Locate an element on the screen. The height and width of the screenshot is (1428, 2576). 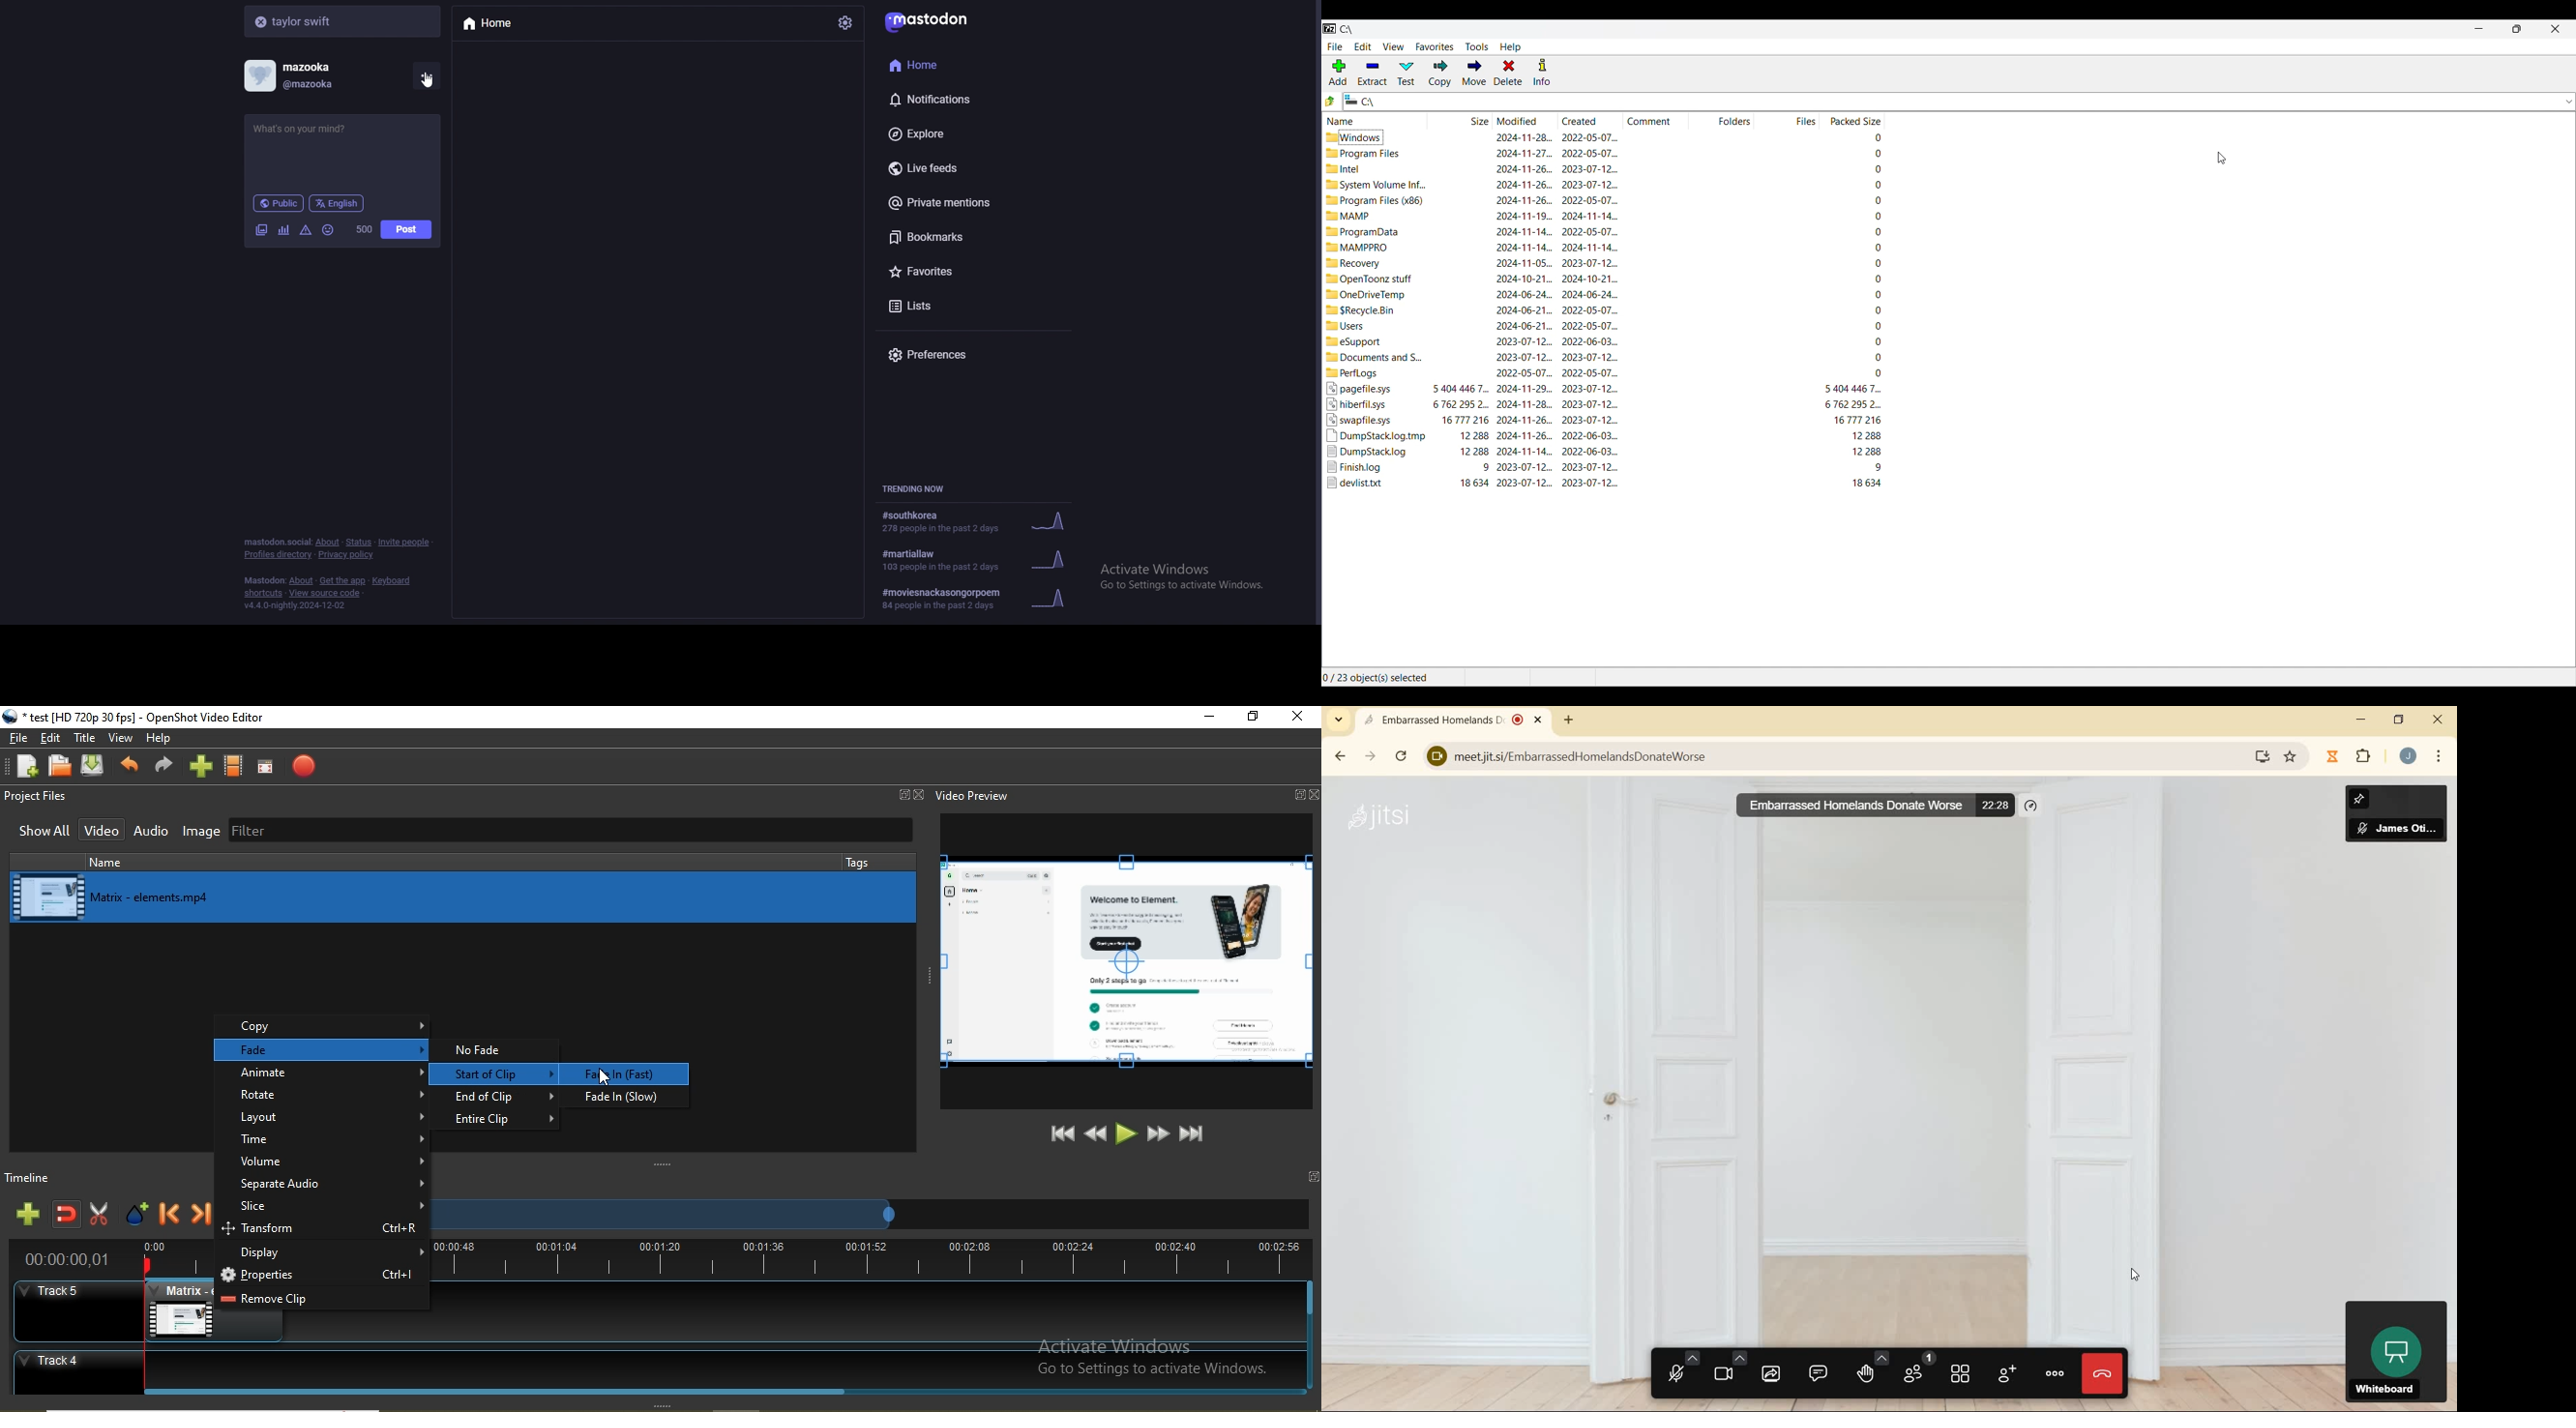
search bar is located at coordinates (343, 21).